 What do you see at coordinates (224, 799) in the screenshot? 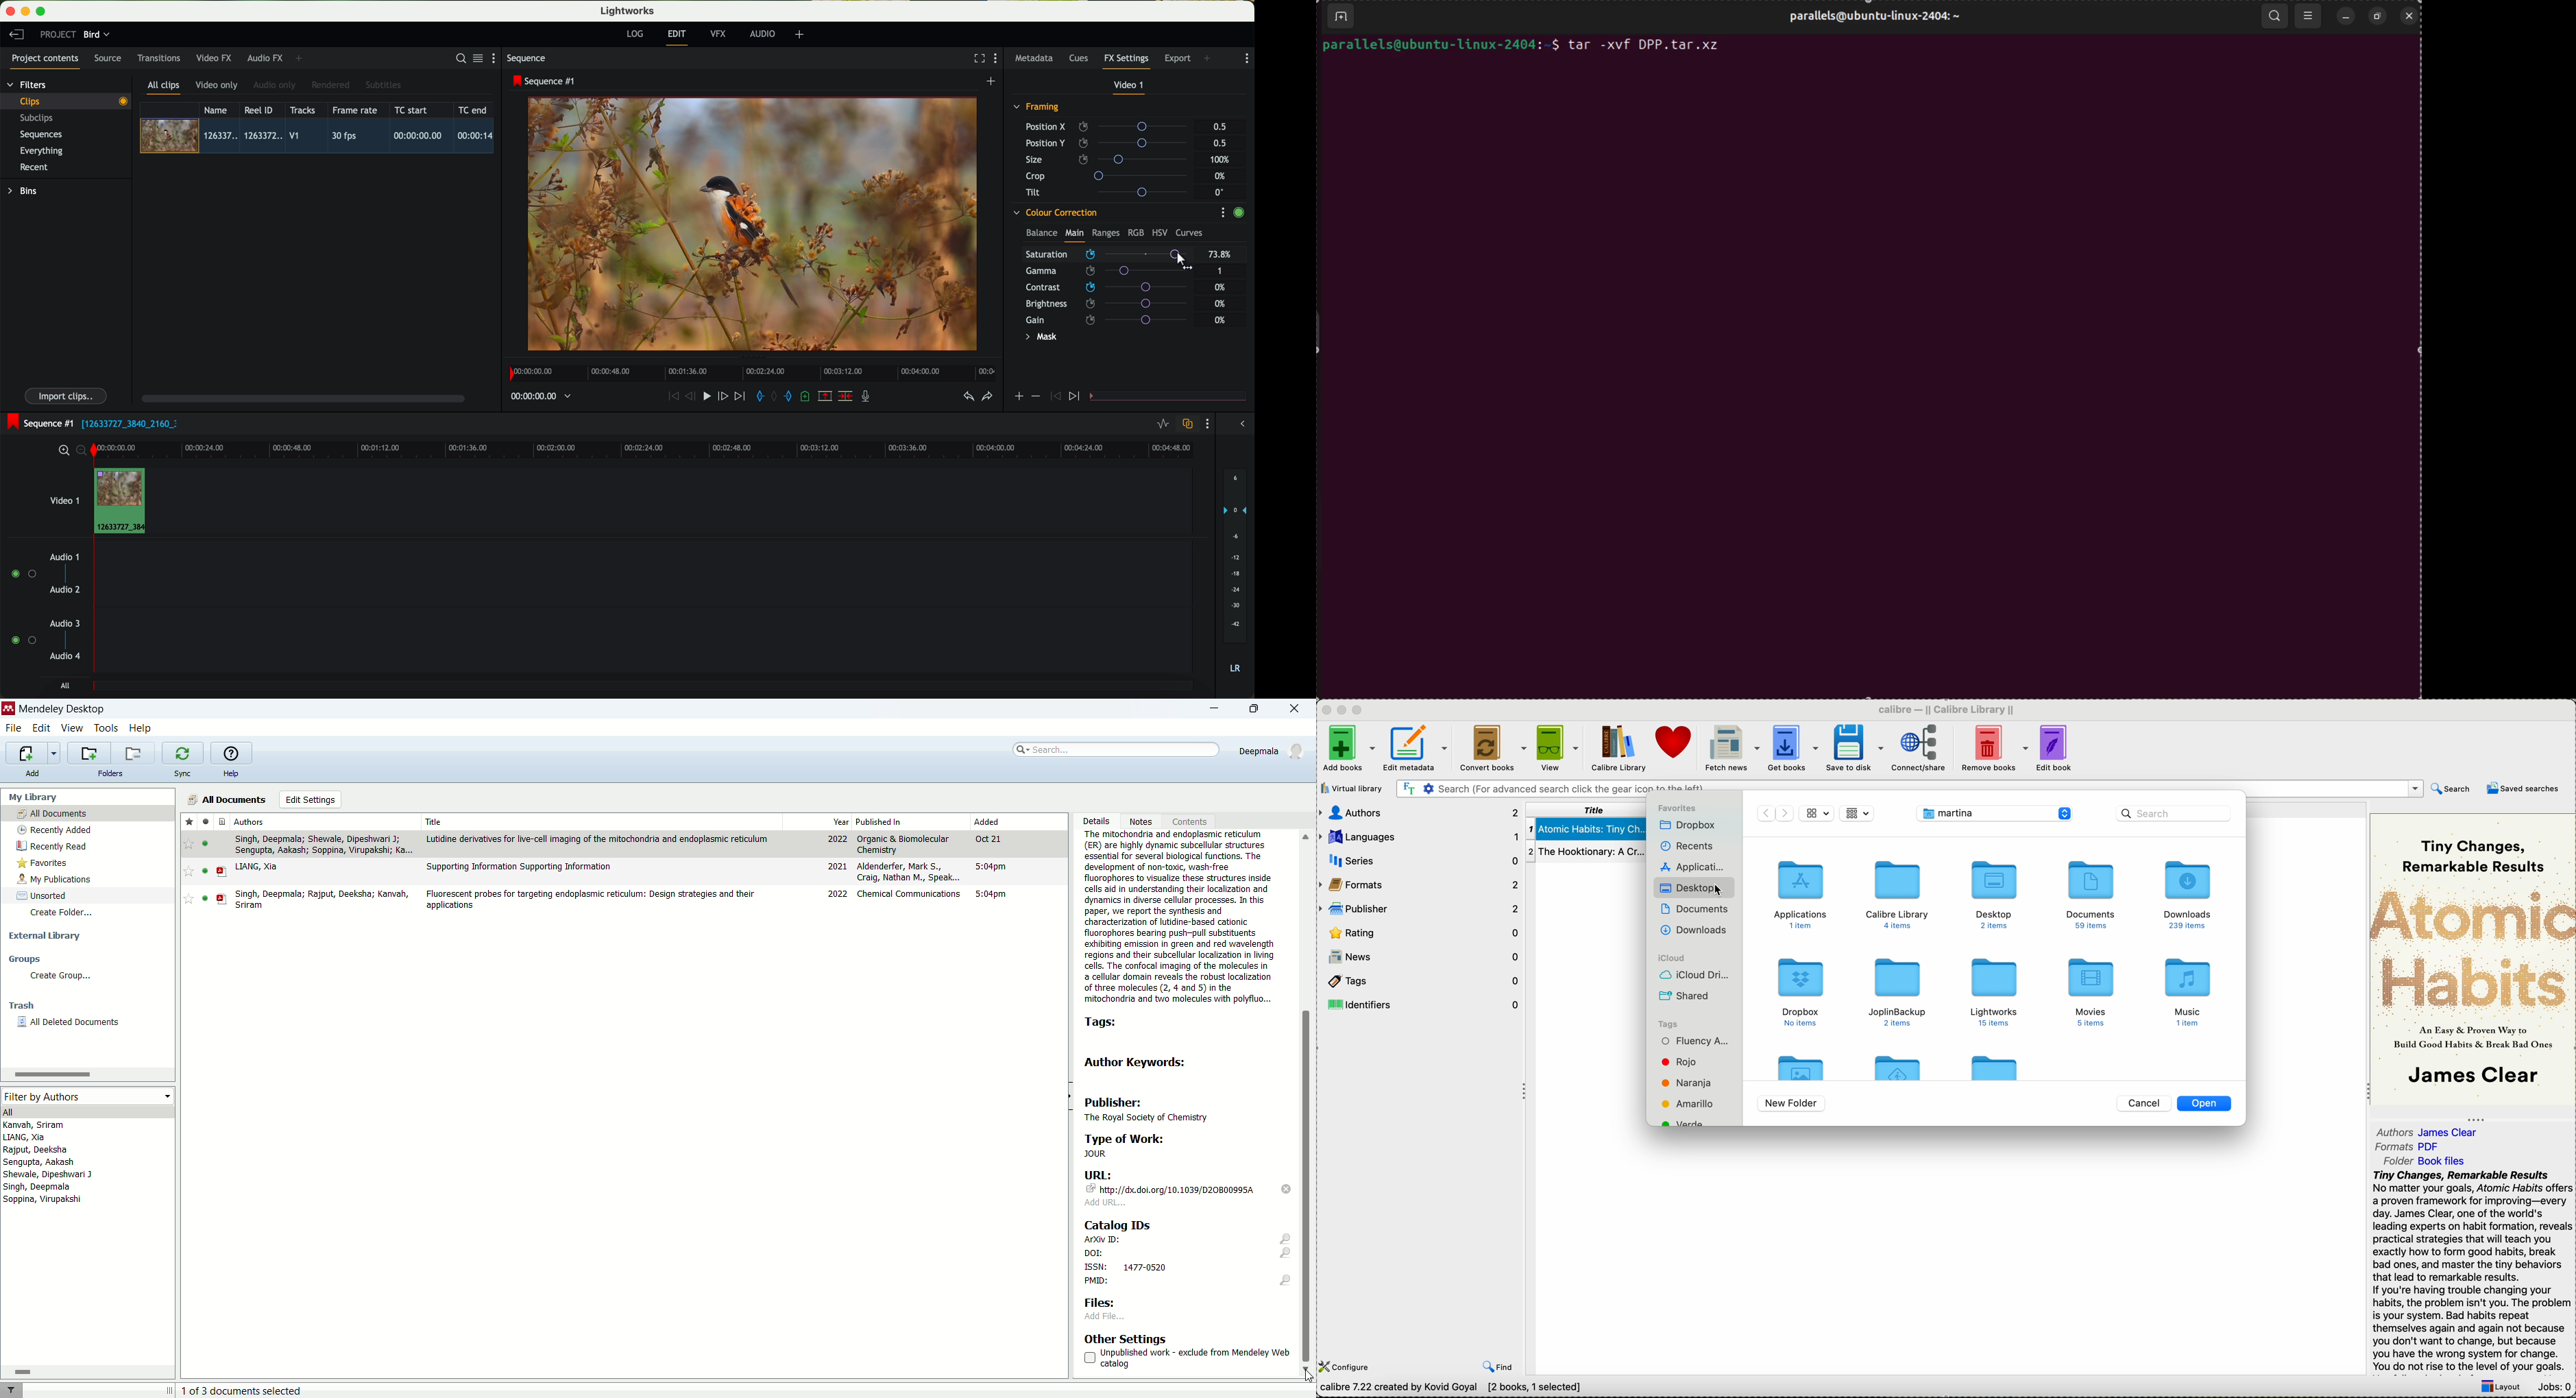
I see `all documents` at bounding box center [224, 799].